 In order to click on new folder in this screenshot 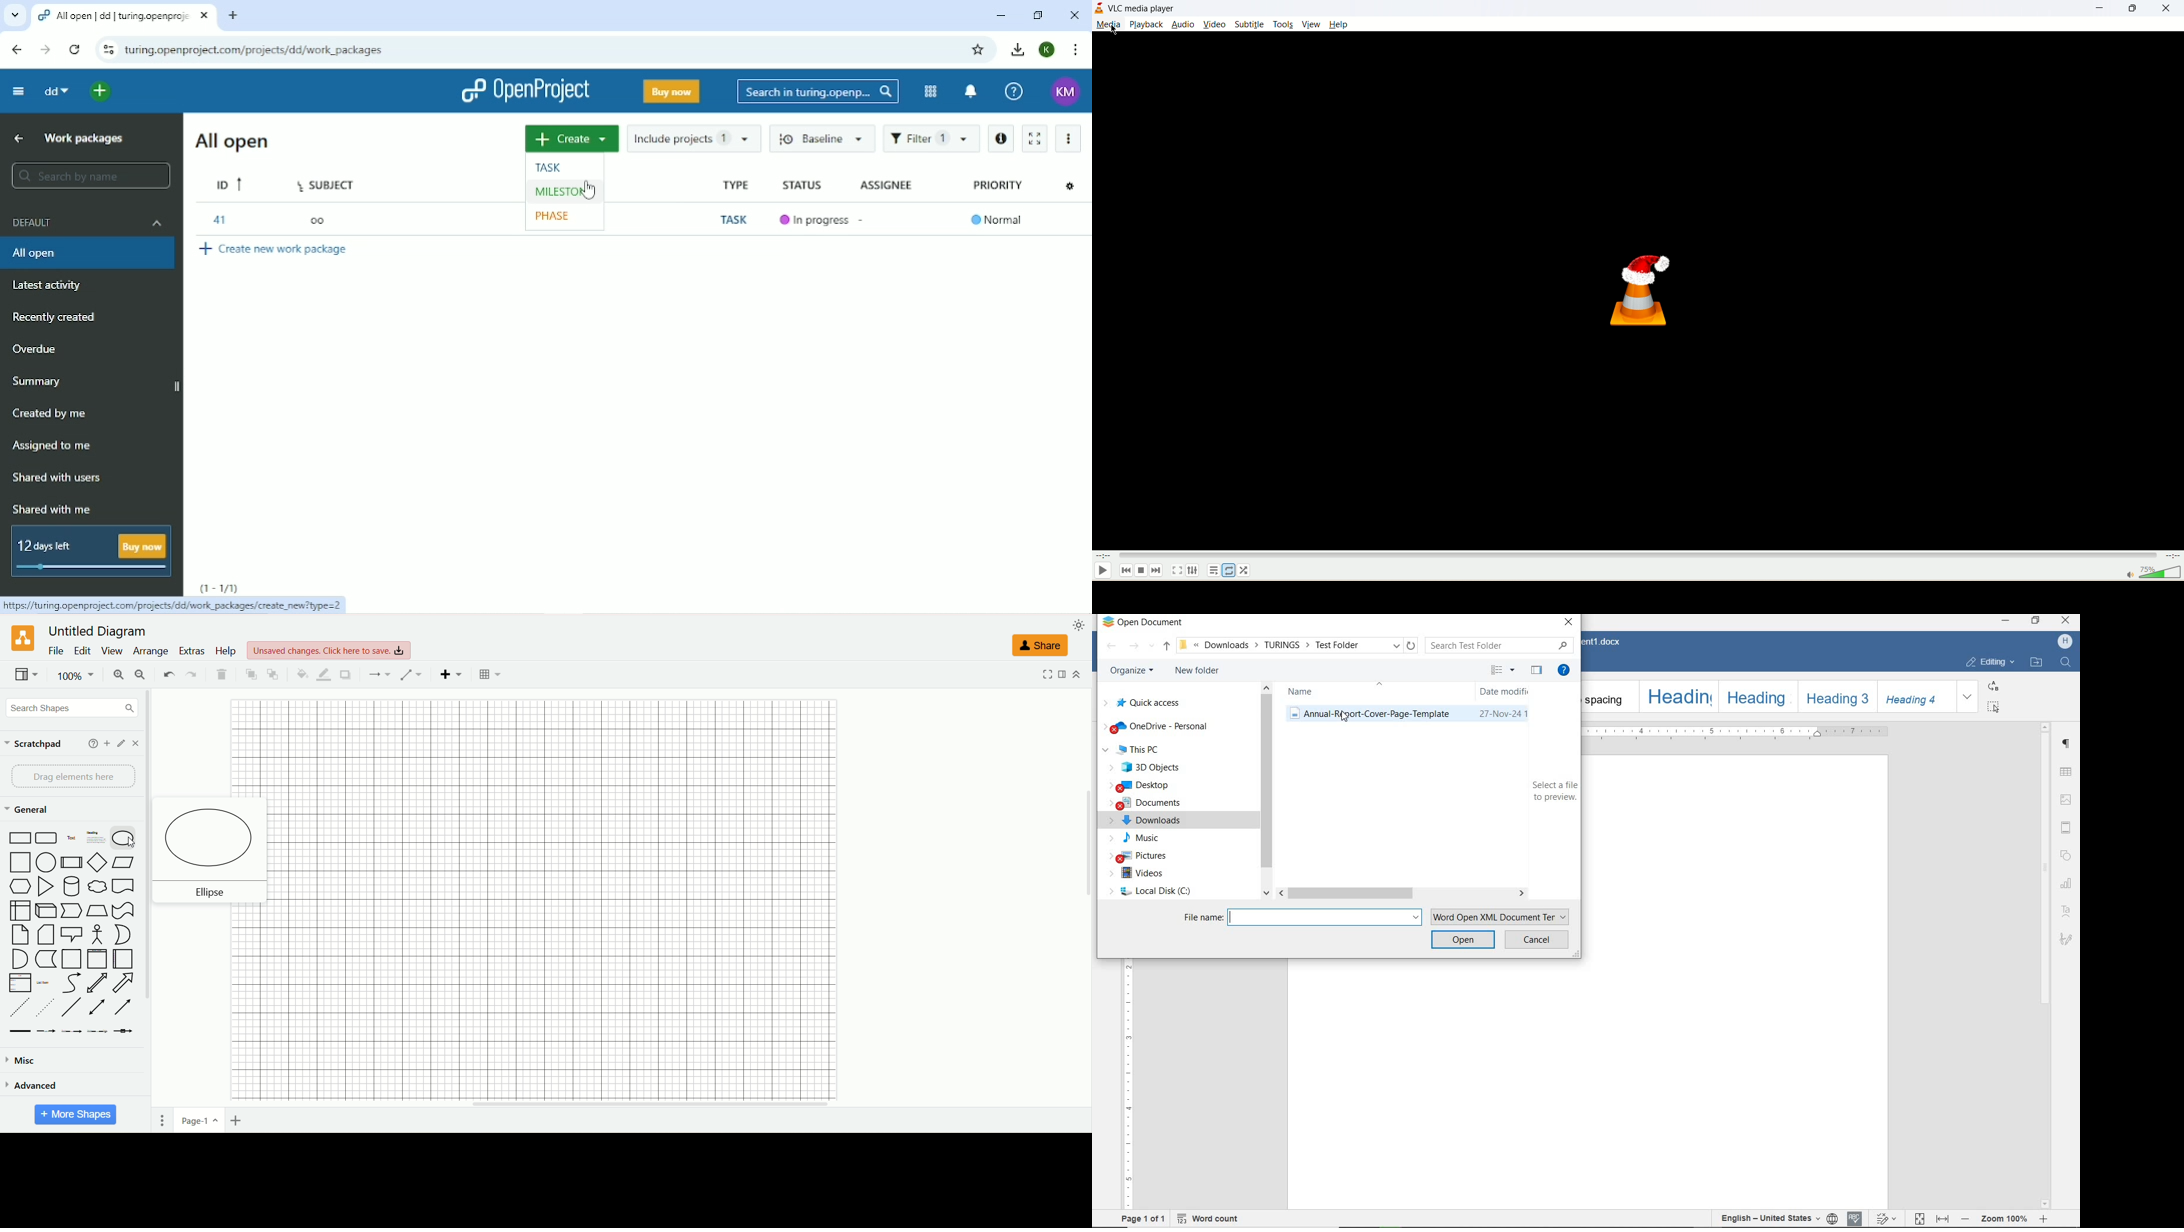, I will do `click(1197, 671)`.